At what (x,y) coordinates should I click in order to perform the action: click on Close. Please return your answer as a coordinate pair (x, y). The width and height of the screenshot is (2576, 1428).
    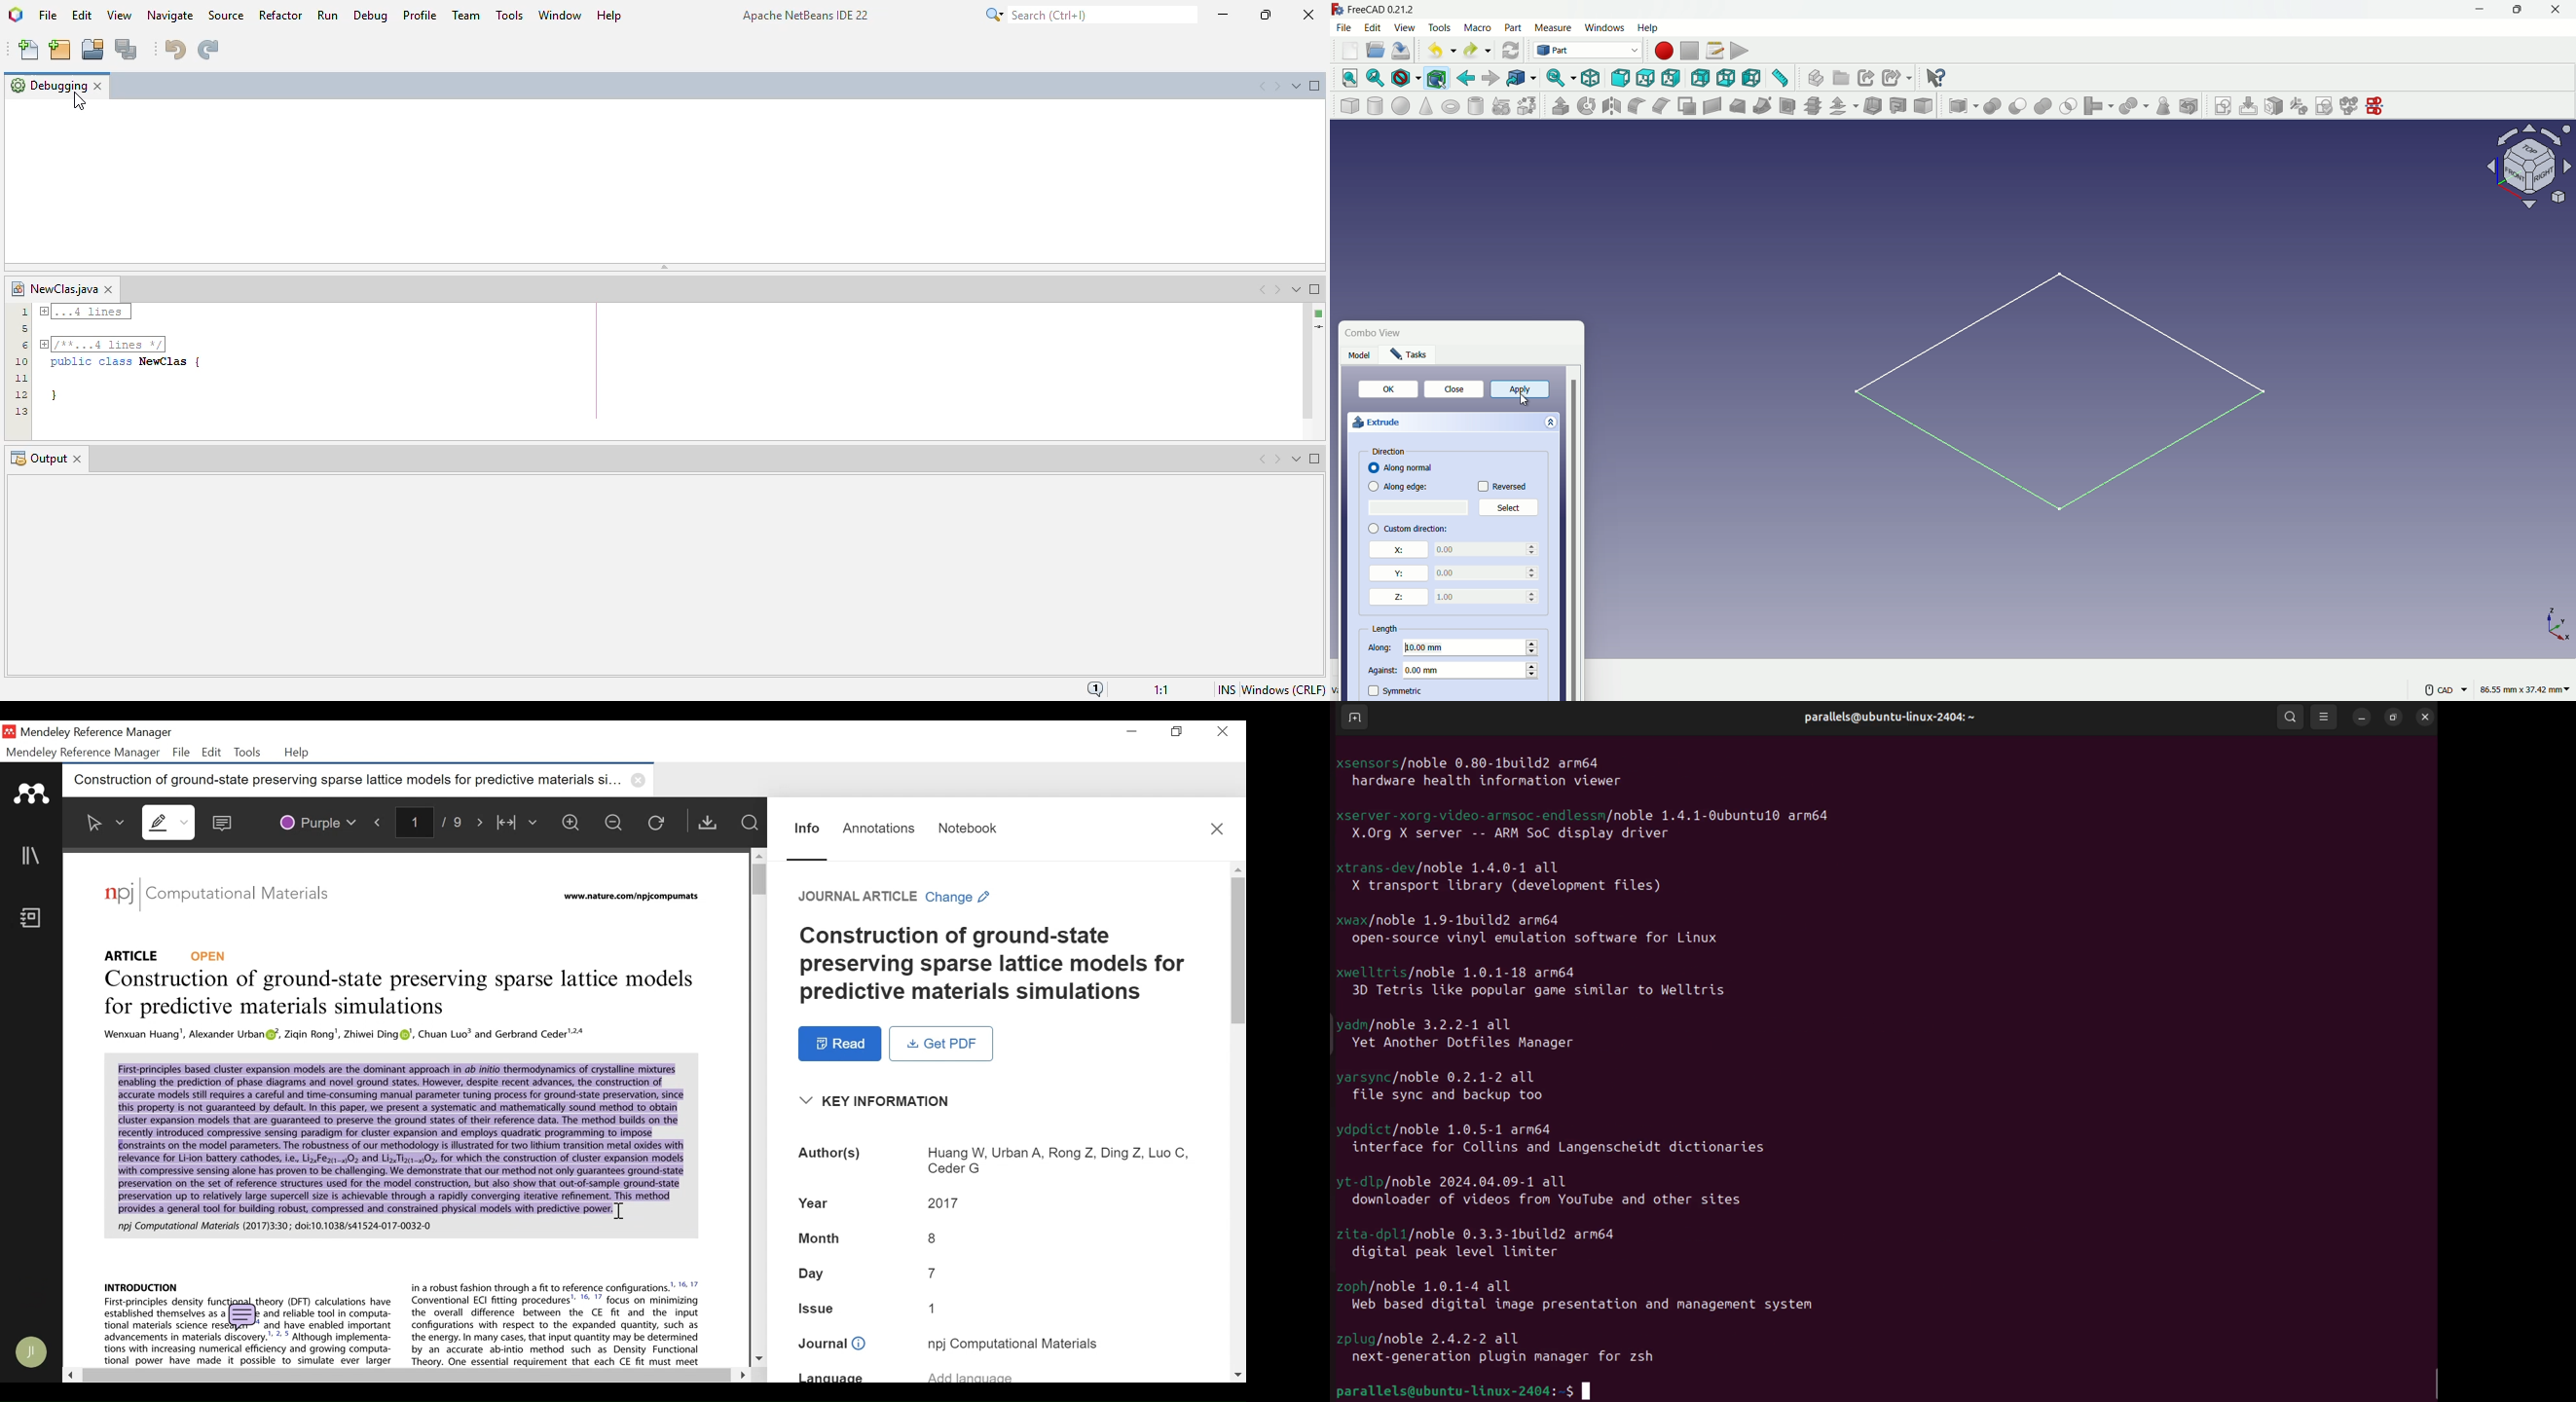
    Looking at the image, I should click on (1220, 732).